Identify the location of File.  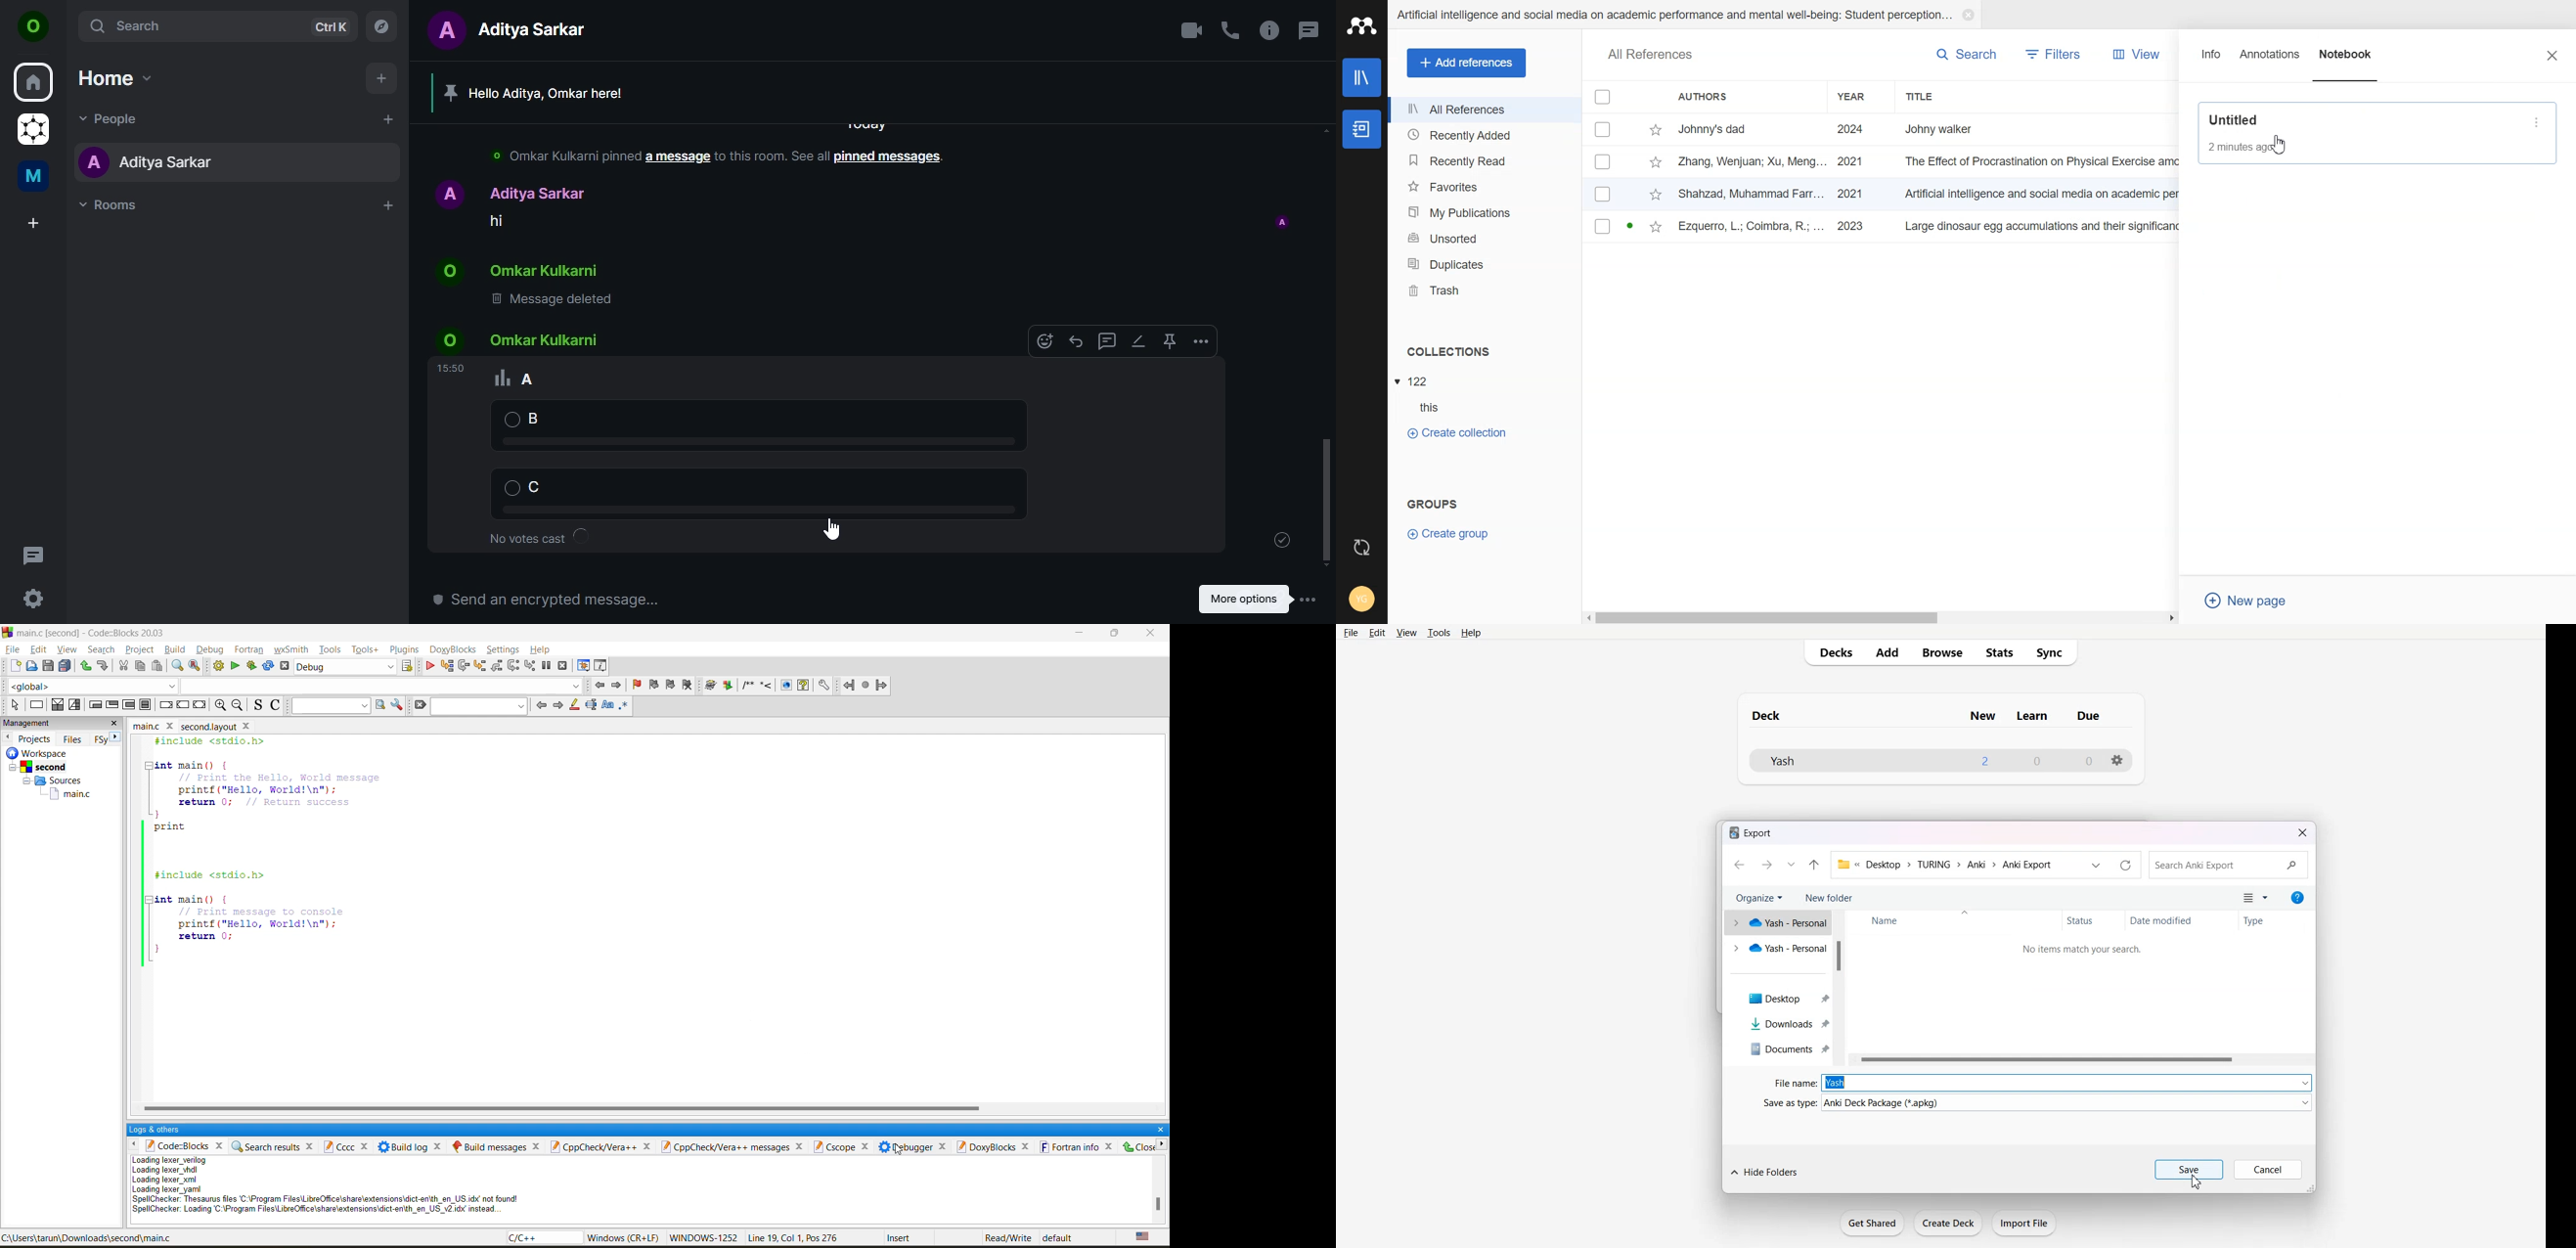
(1351, 633).